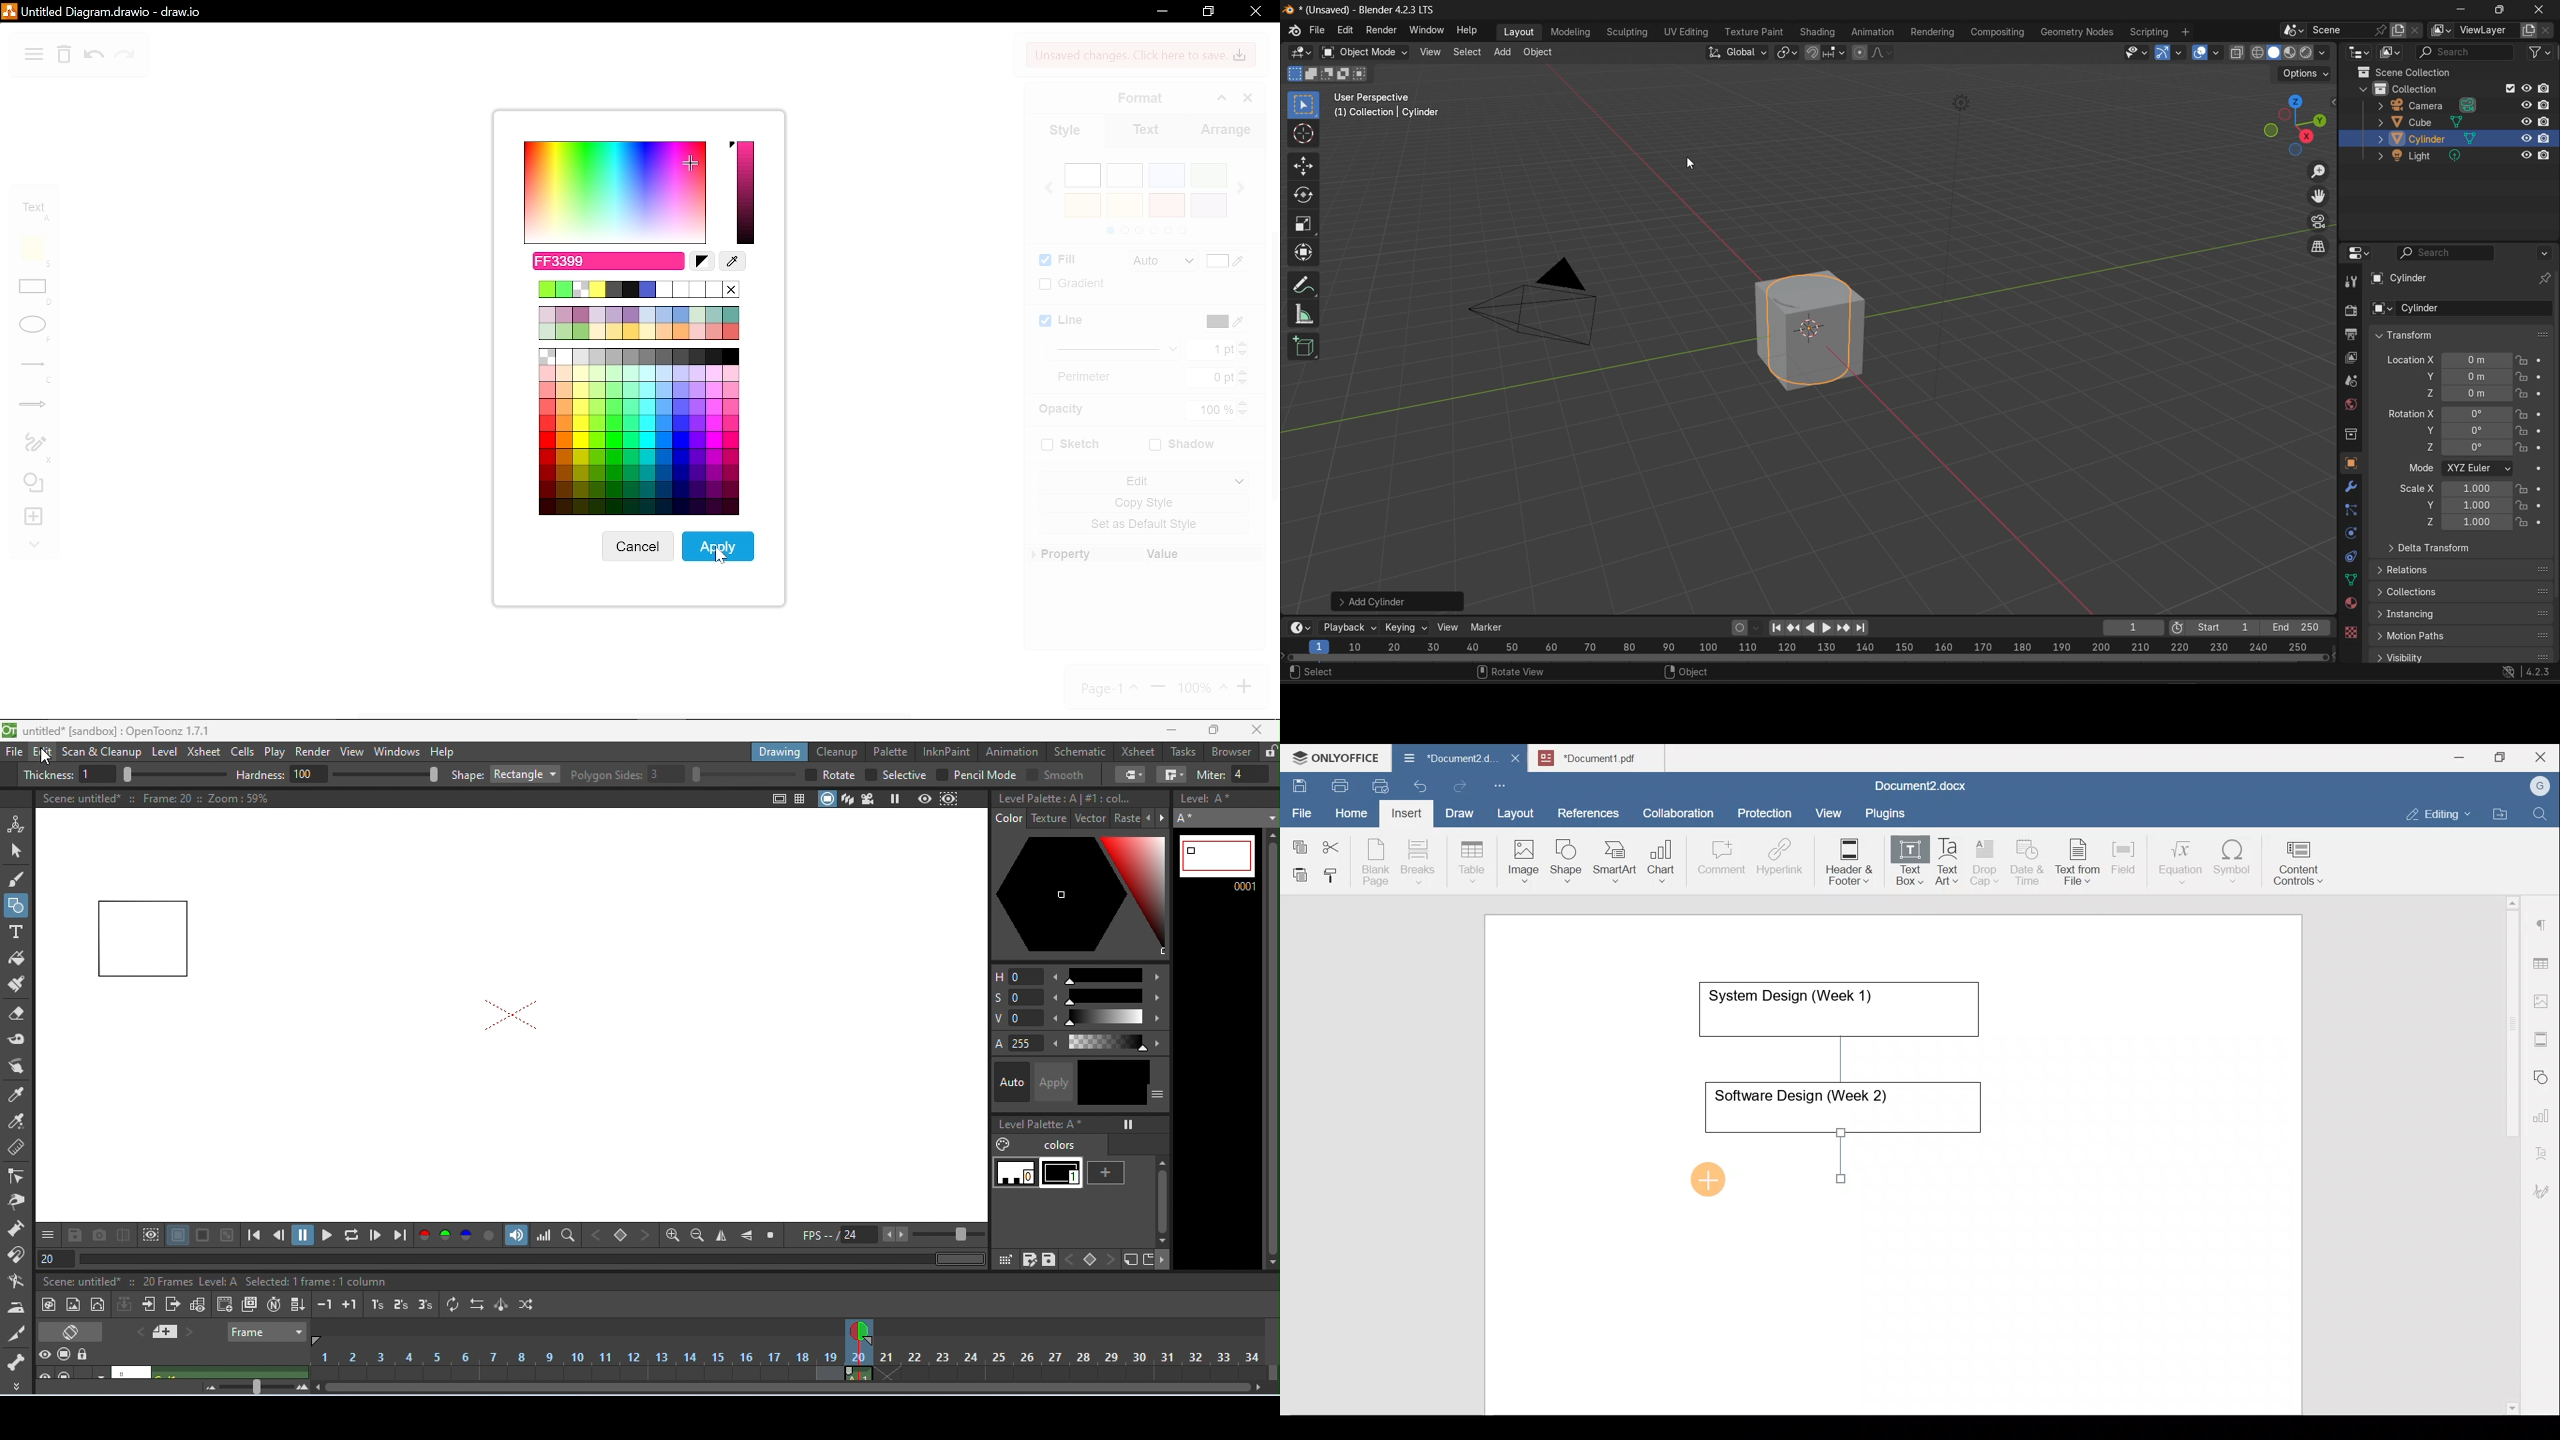  Describe the element at coordinates (14, 1385) in the screenshot. I see `more tool` at that location.